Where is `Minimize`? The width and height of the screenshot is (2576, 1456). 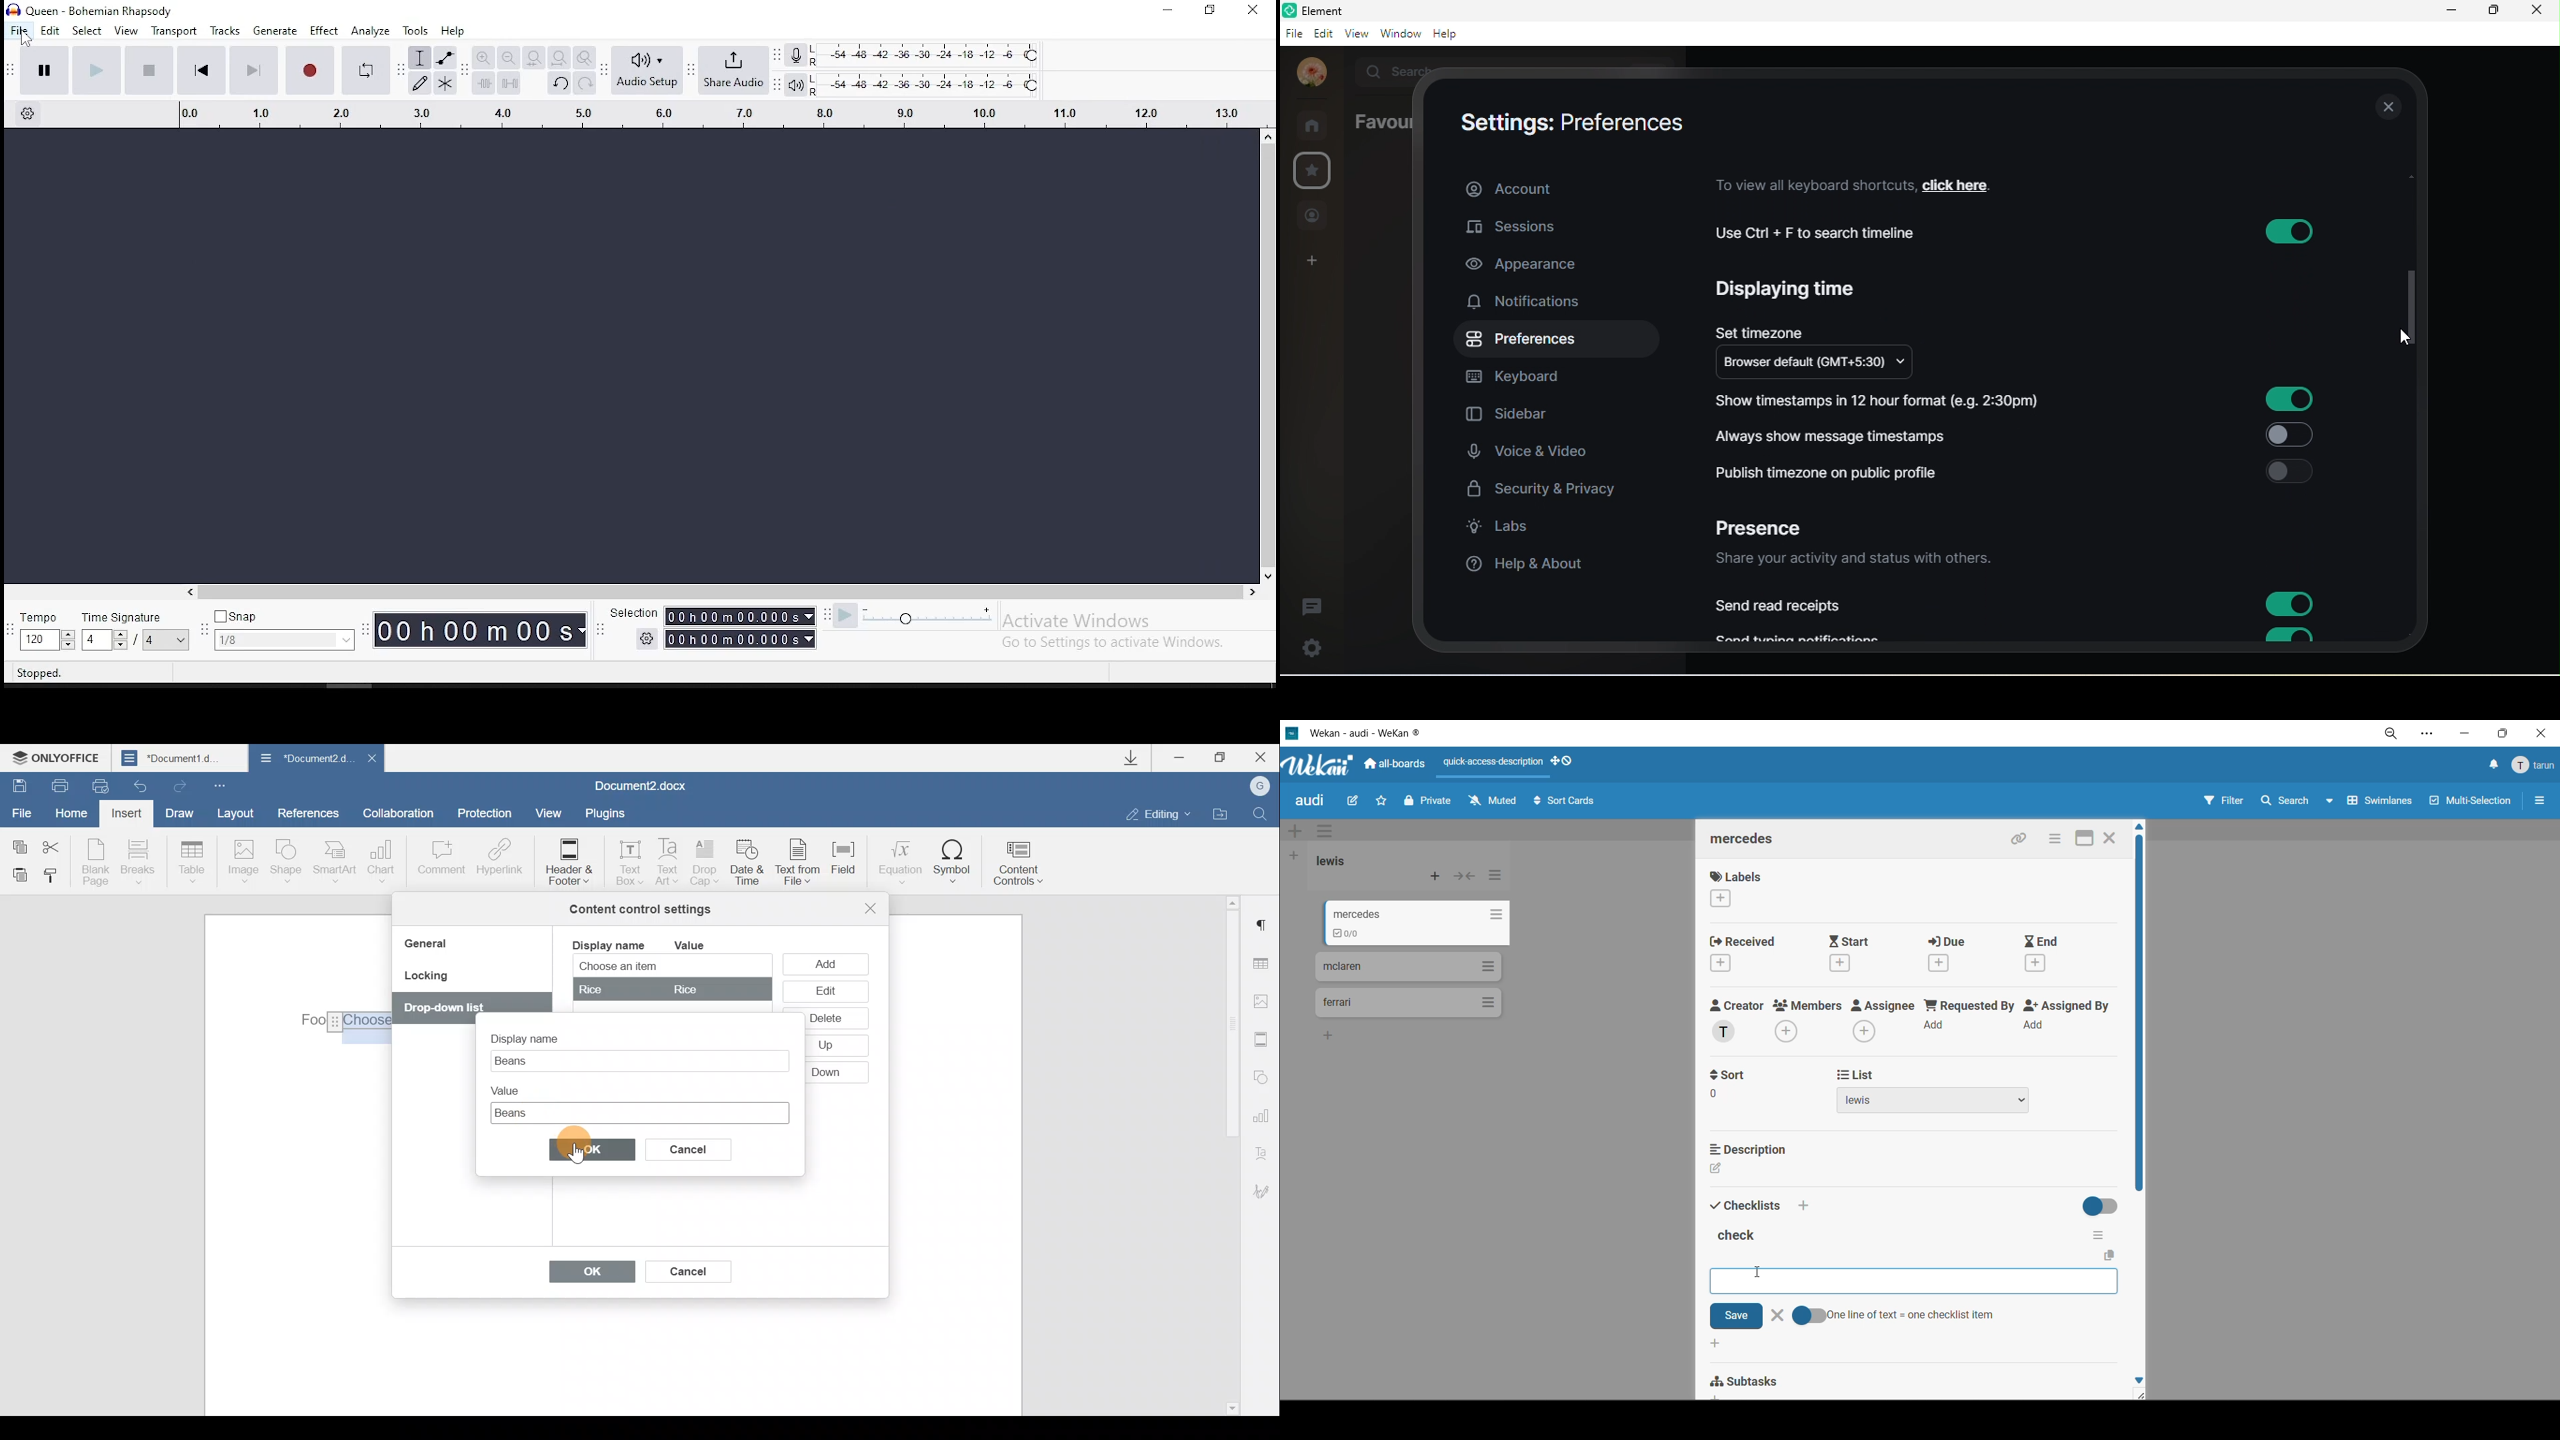
Minimize is located at coordinates (1185, 759).